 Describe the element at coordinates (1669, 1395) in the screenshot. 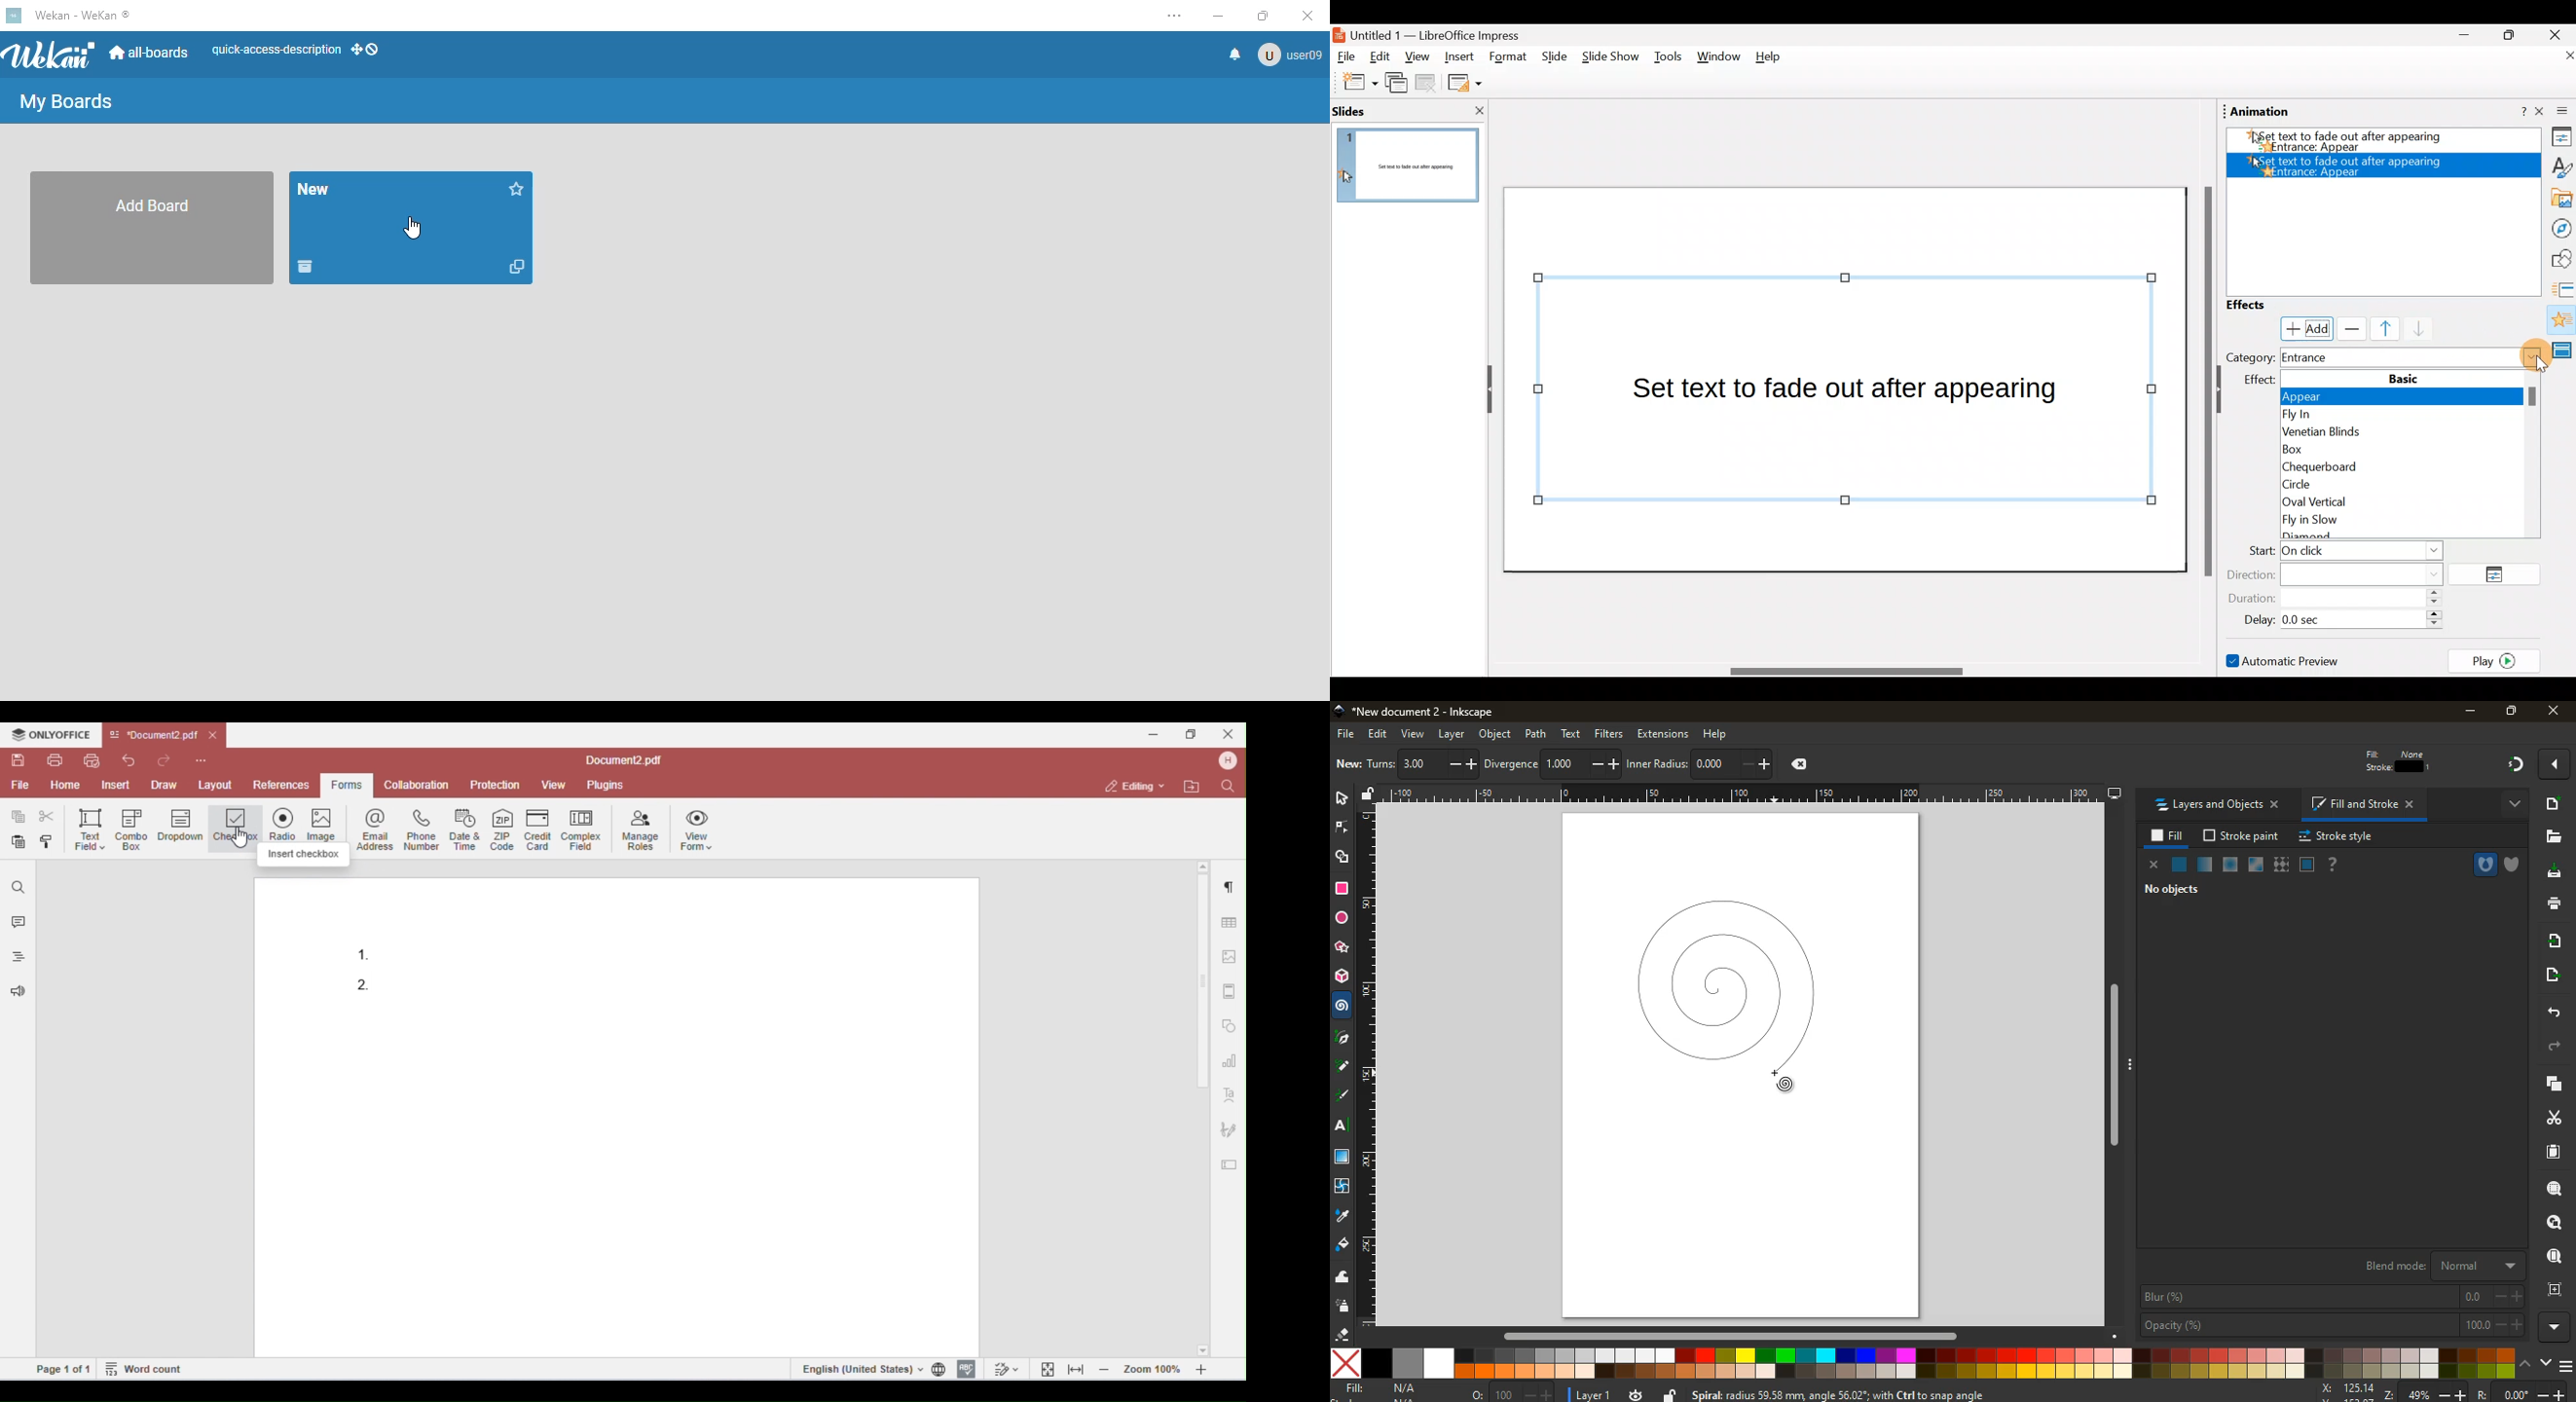

I see `unlock` at that location.